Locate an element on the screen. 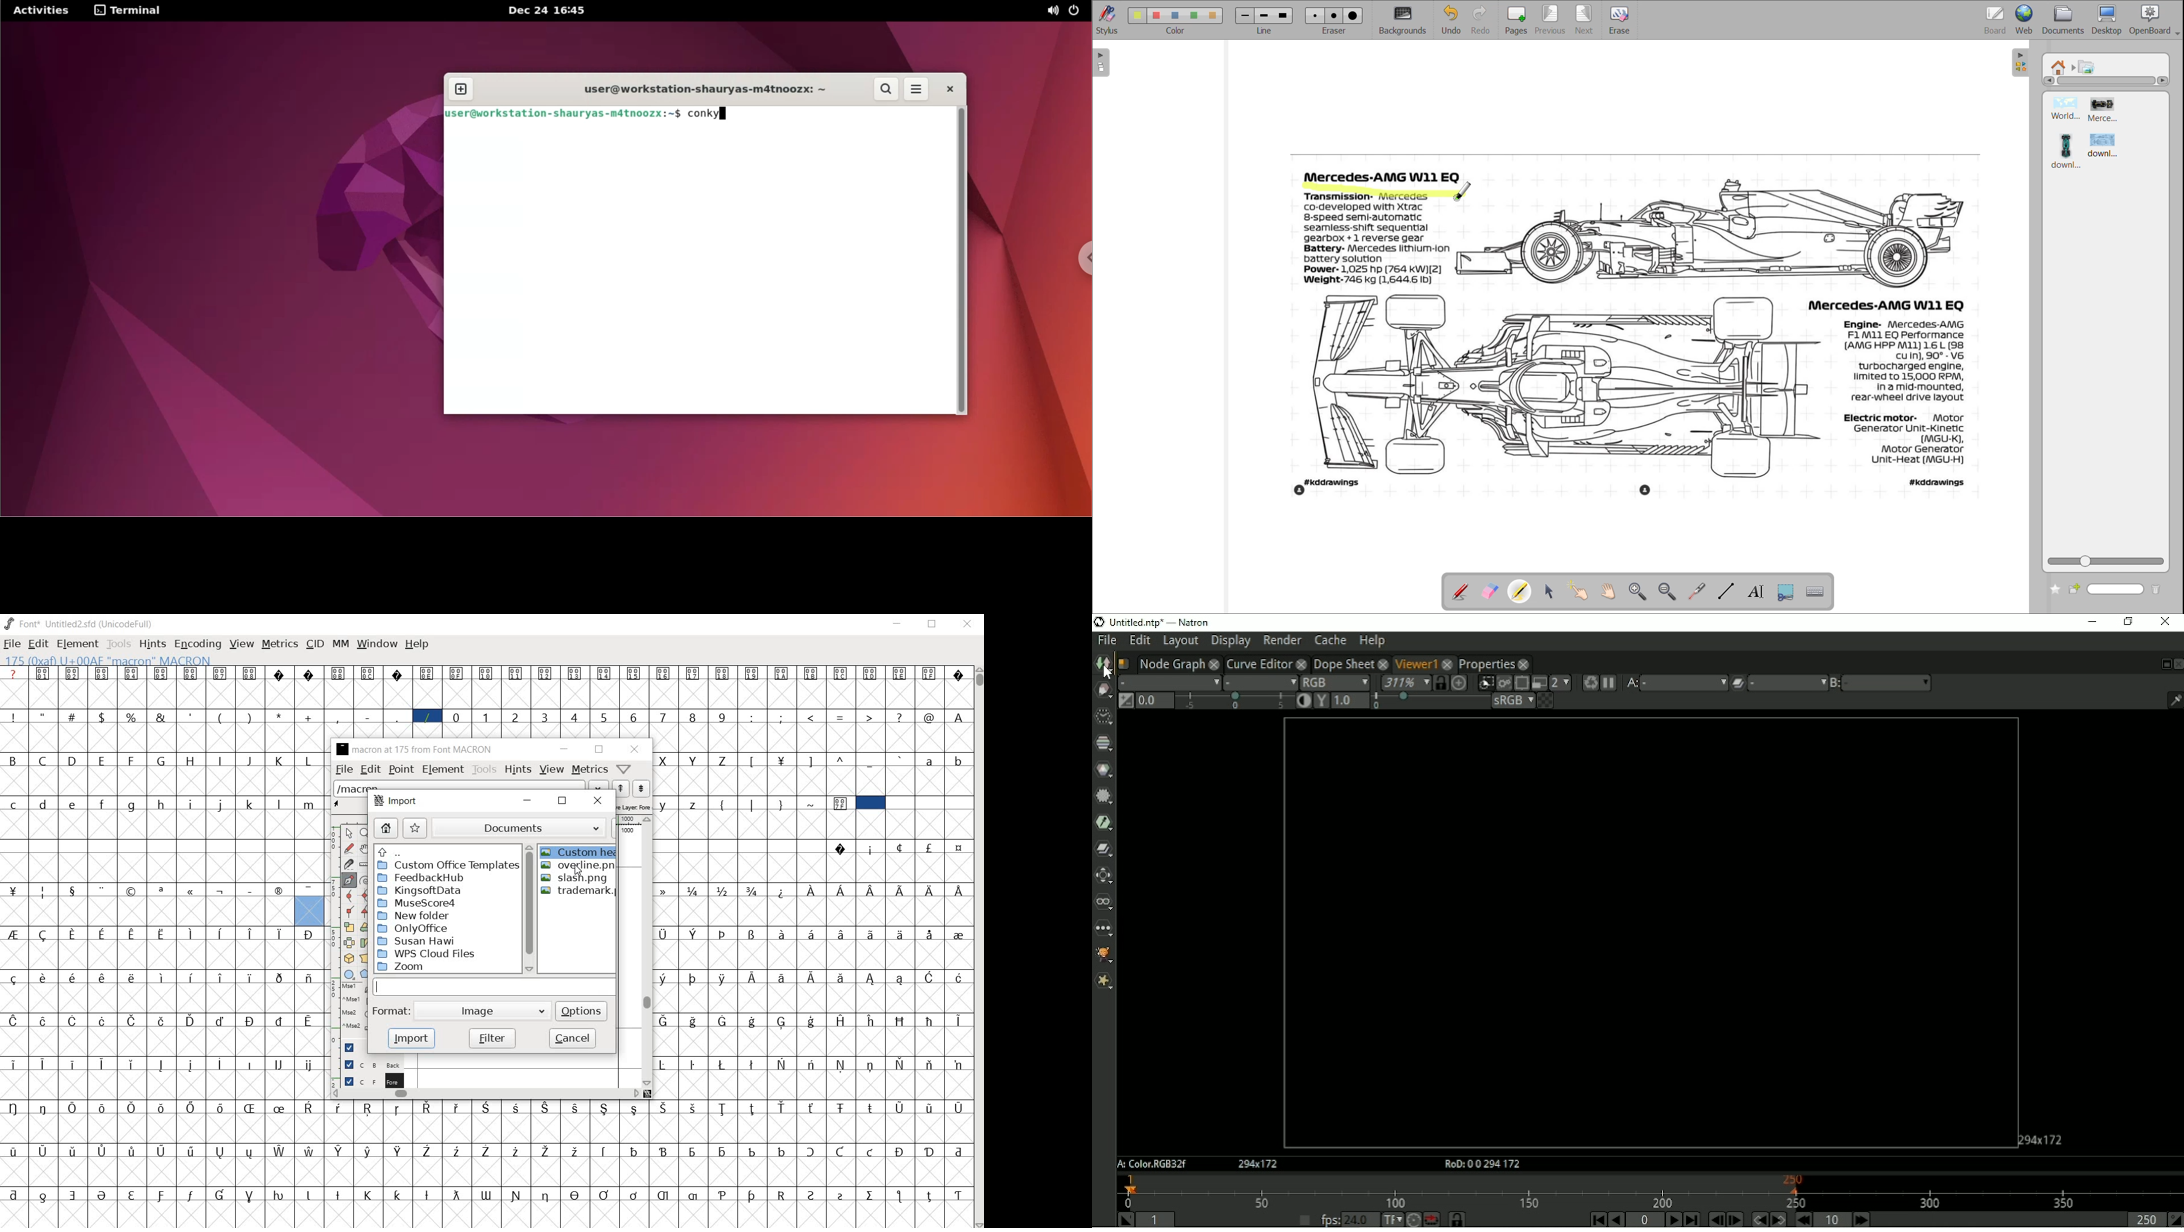 The image size is (2184, 1232). maximize is located at coordinates (600, 750).